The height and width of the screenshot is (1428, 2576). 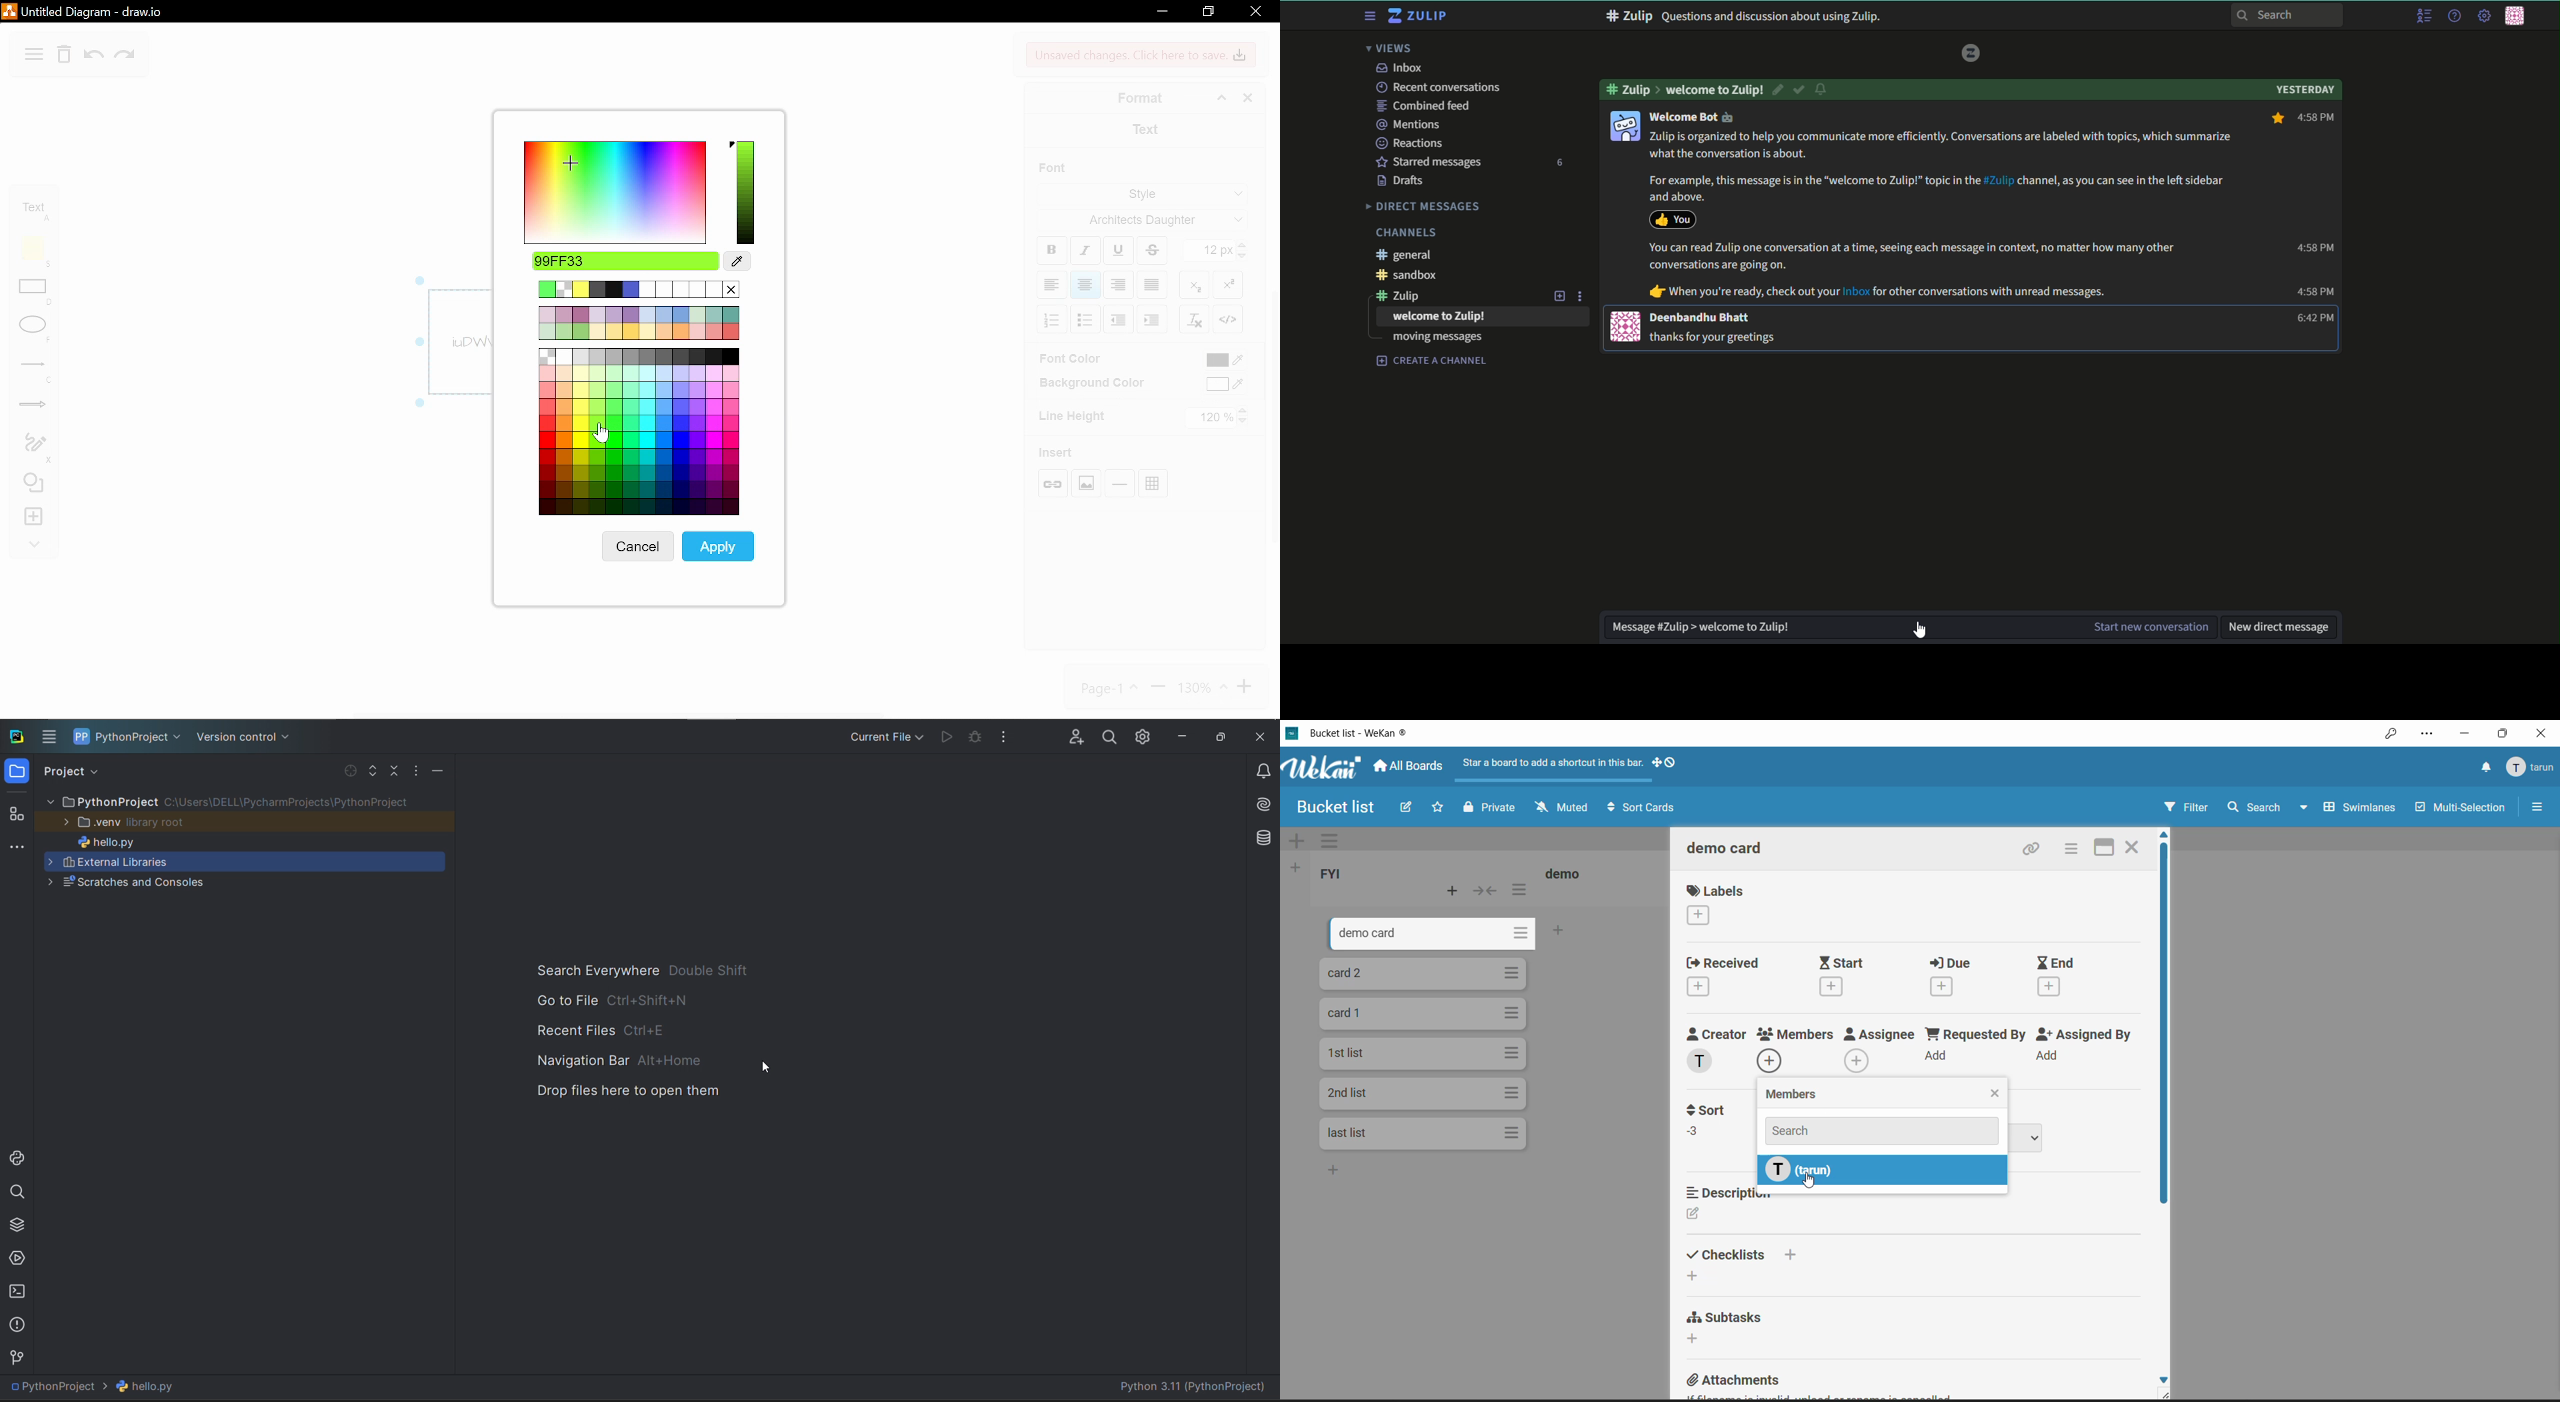 What do you see at coordinates (1140, 197) in the screenshot?
I see `style` at bounding box center [1140, 197].